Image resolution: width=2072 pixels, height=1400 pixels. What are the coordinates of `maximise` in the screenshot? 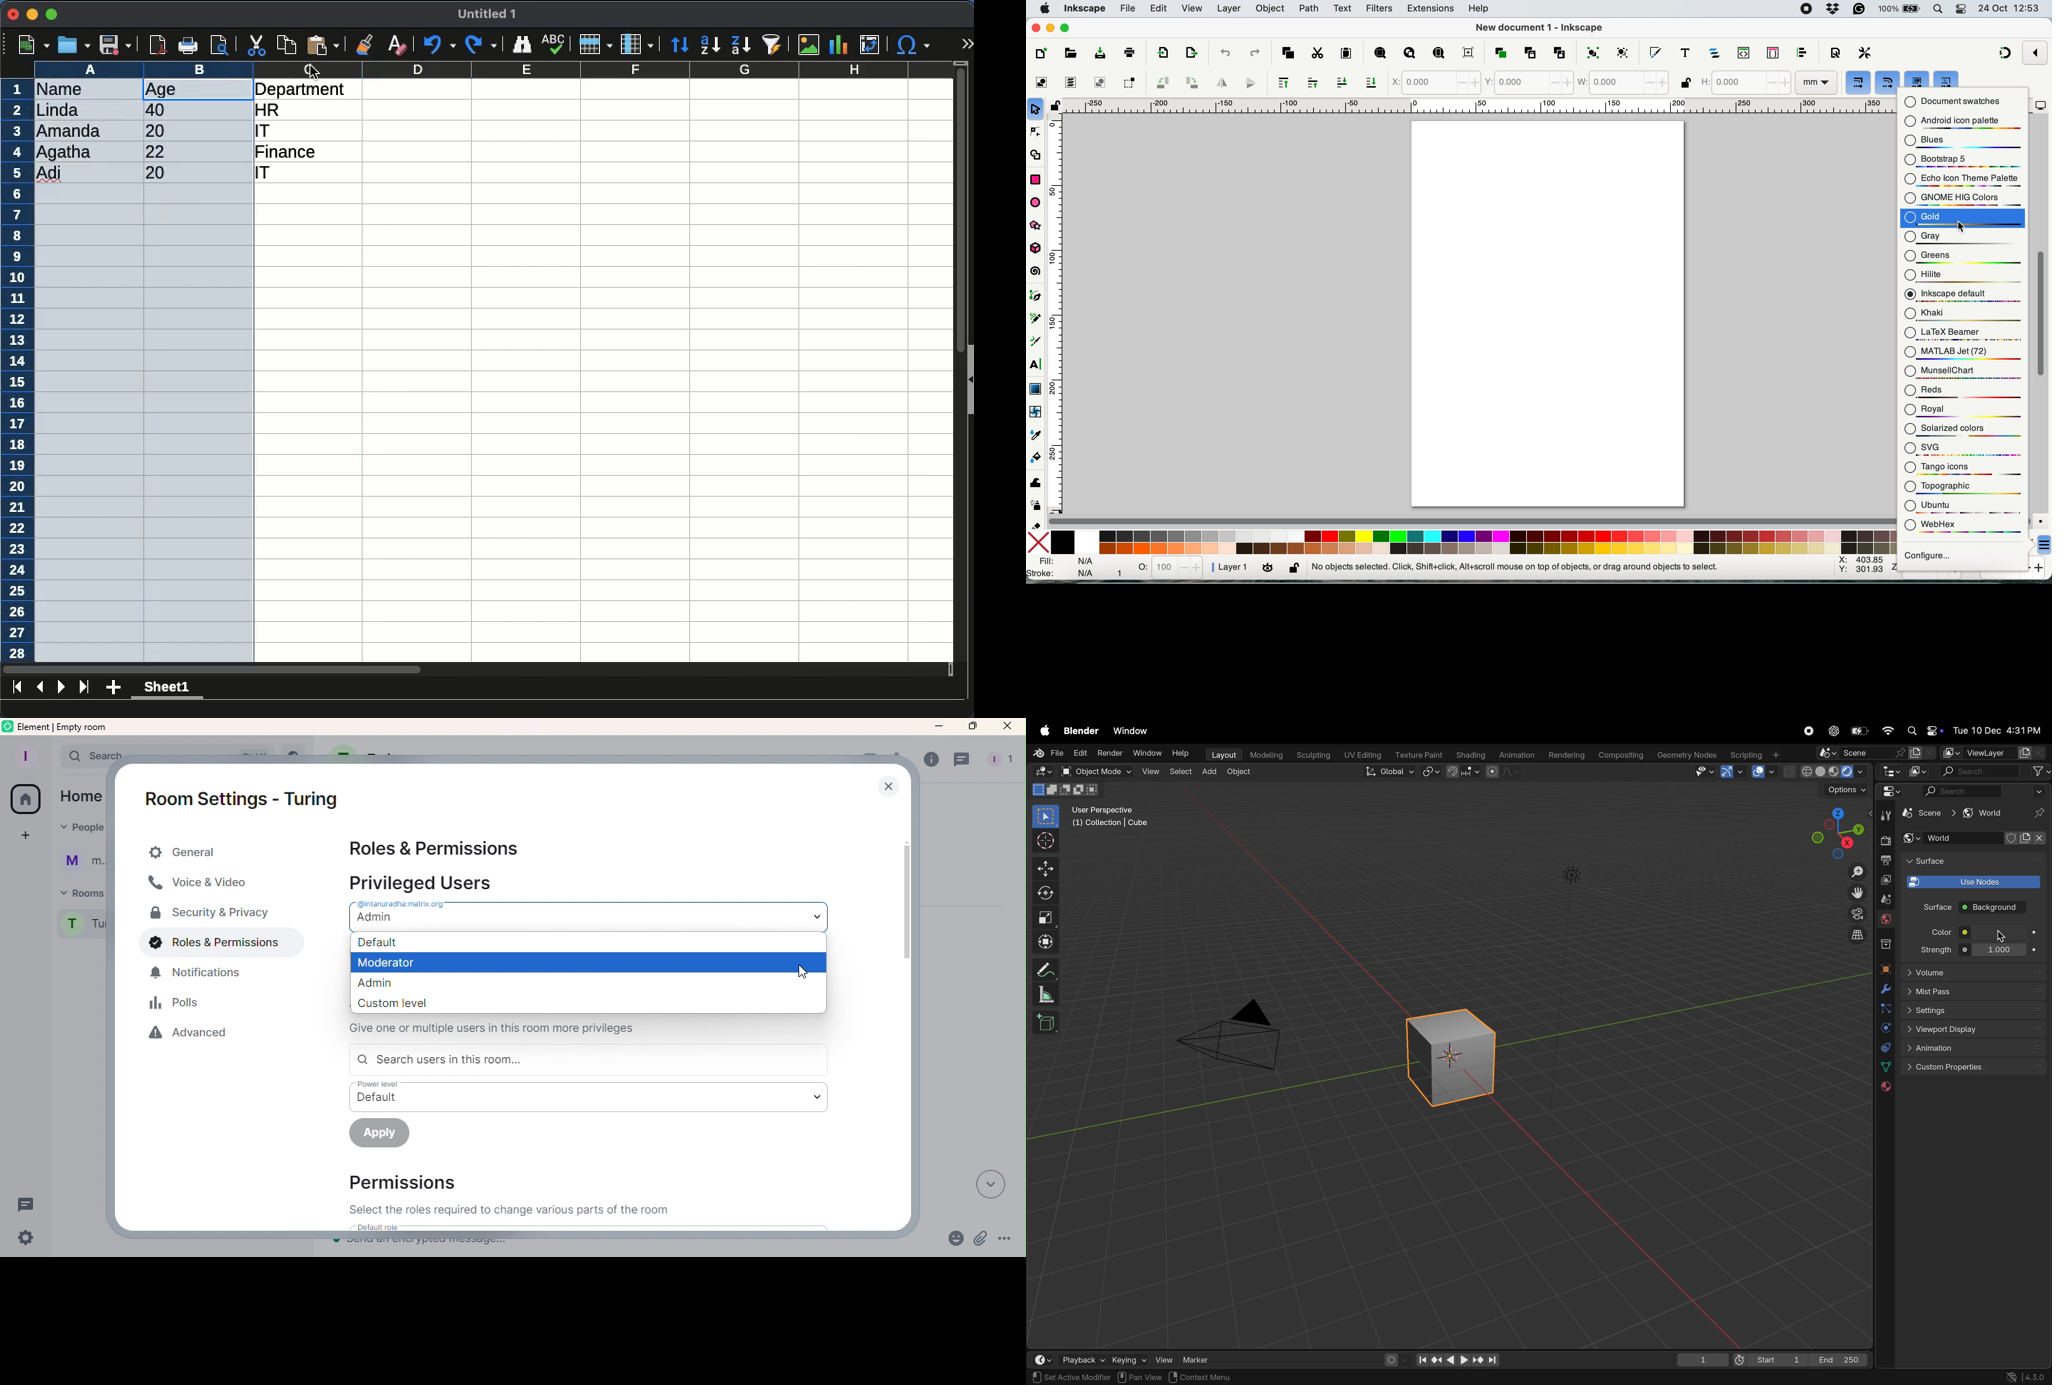 It's located at (1066, 28).